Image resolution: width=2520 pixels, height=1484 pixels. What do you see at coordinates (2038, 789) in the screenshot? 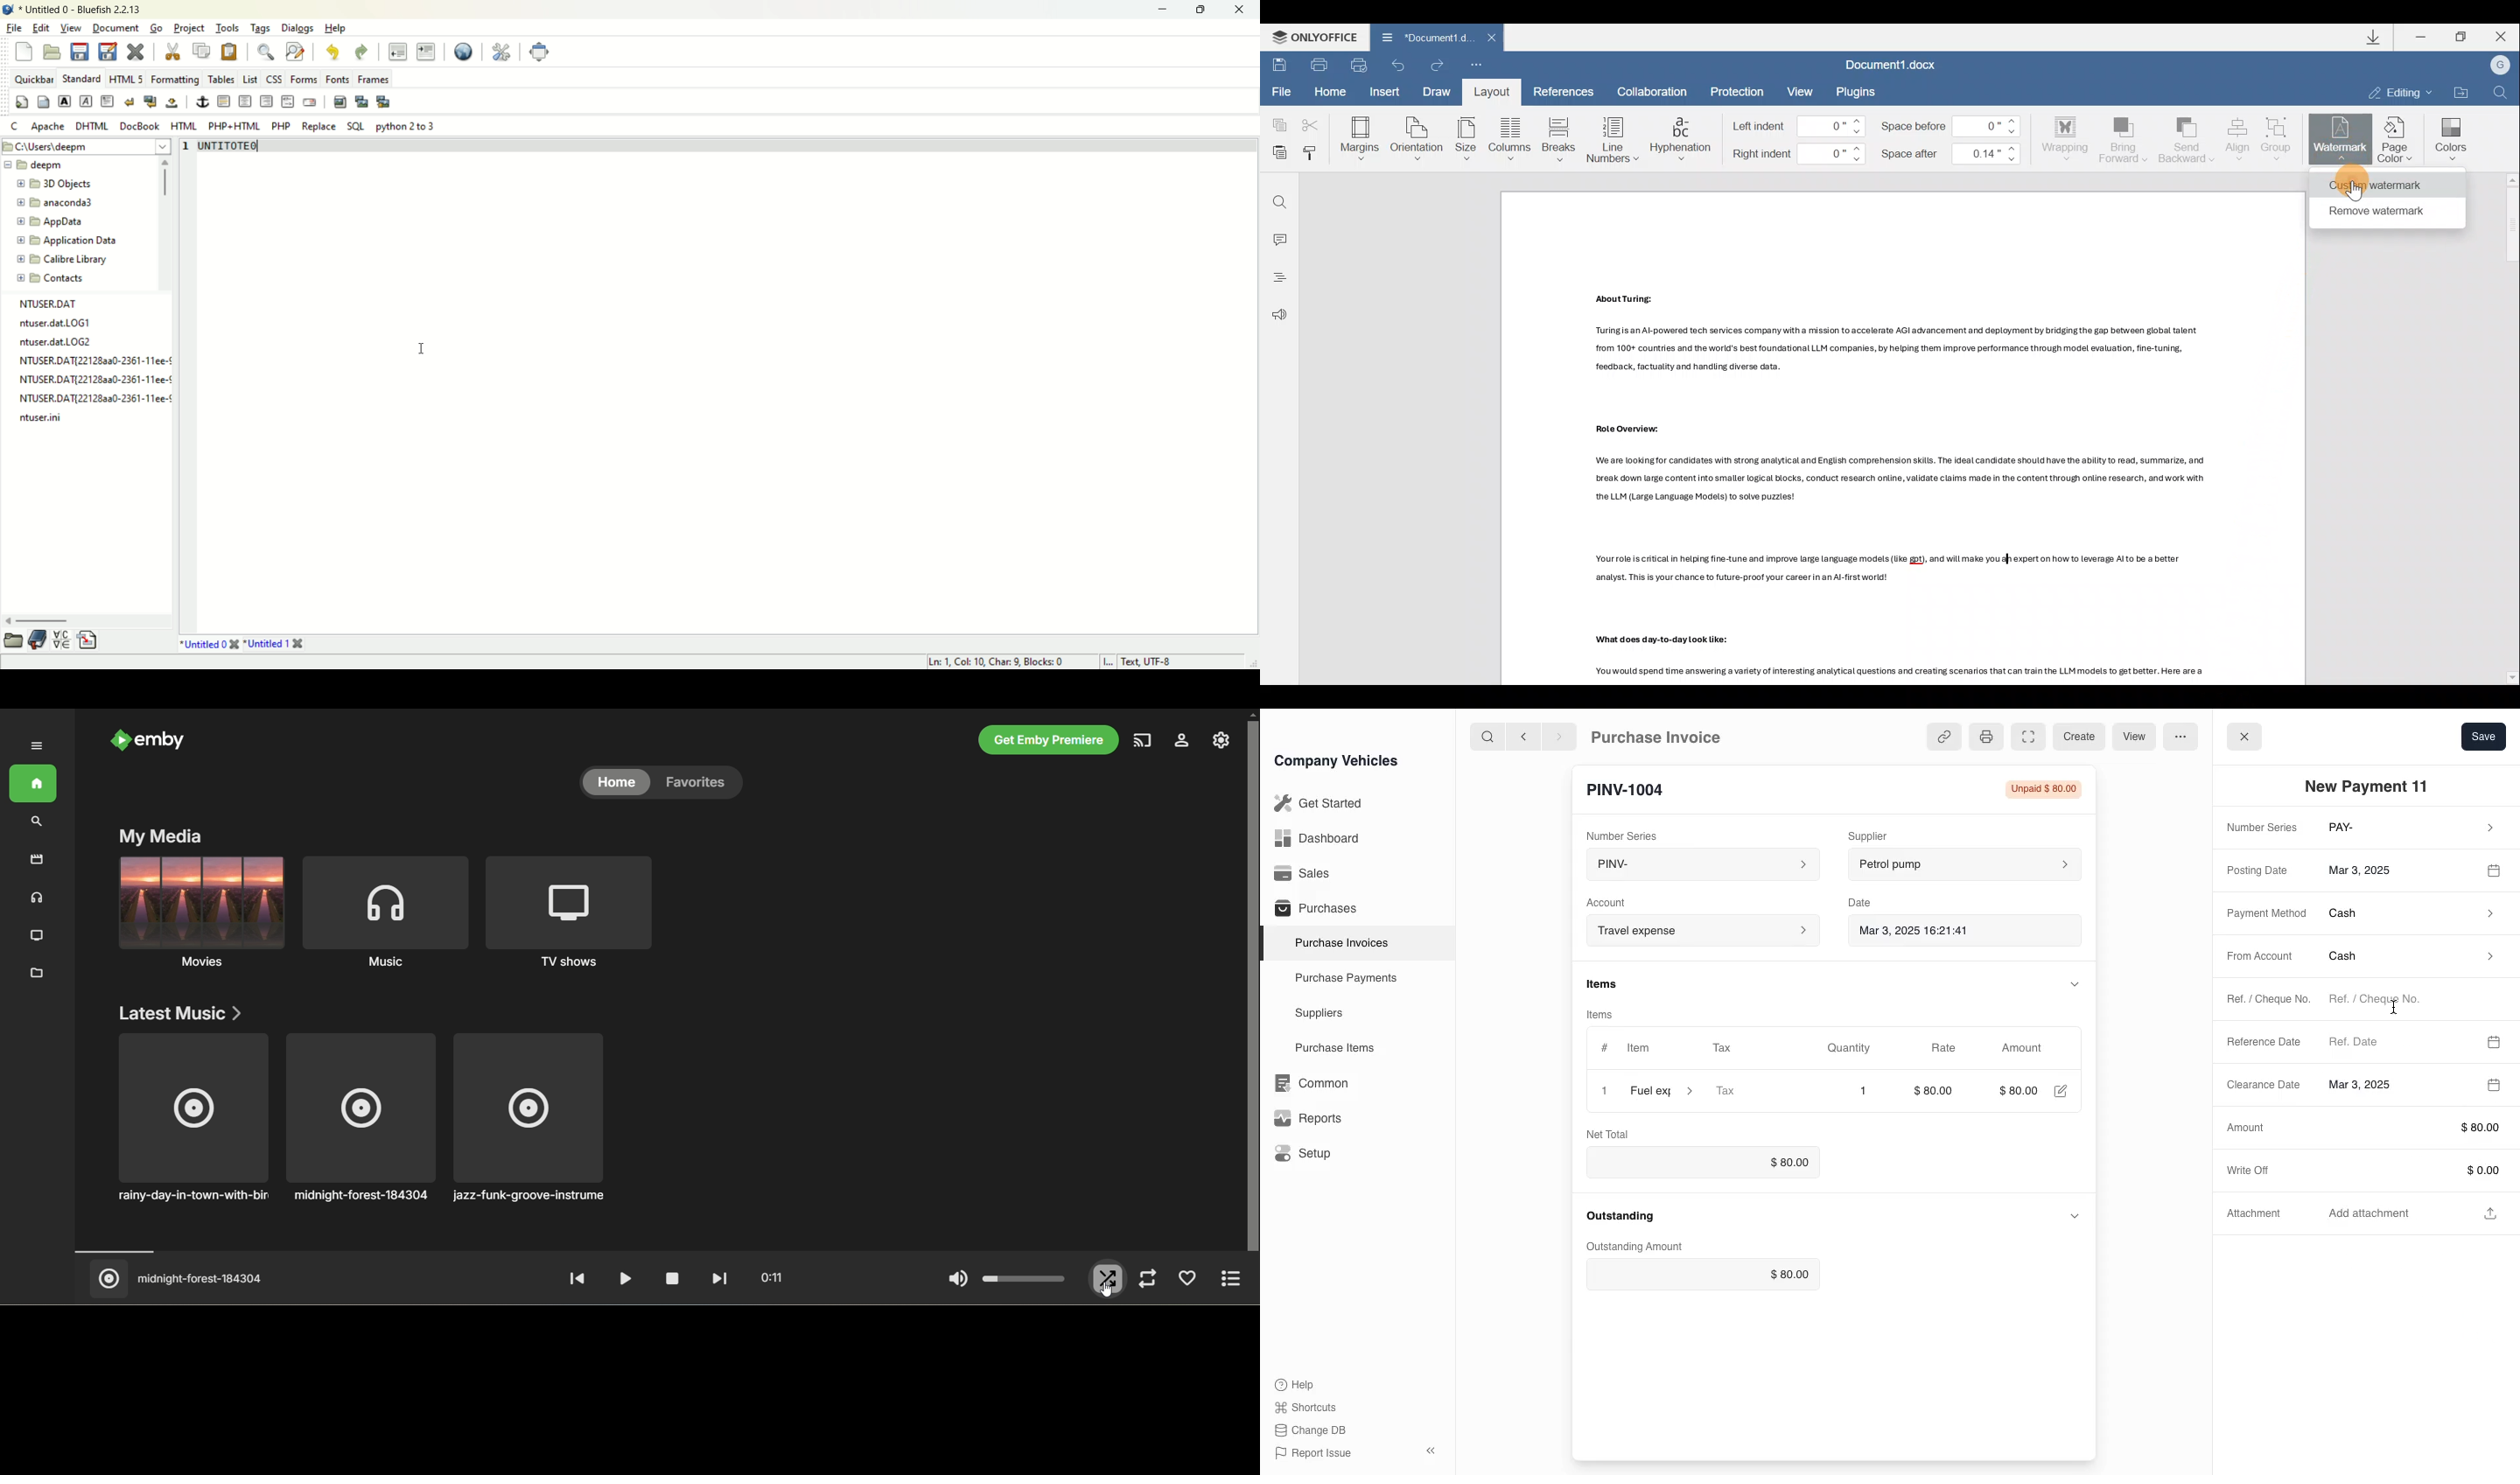
I see `unpaid` at bounding box center [2038, 789].